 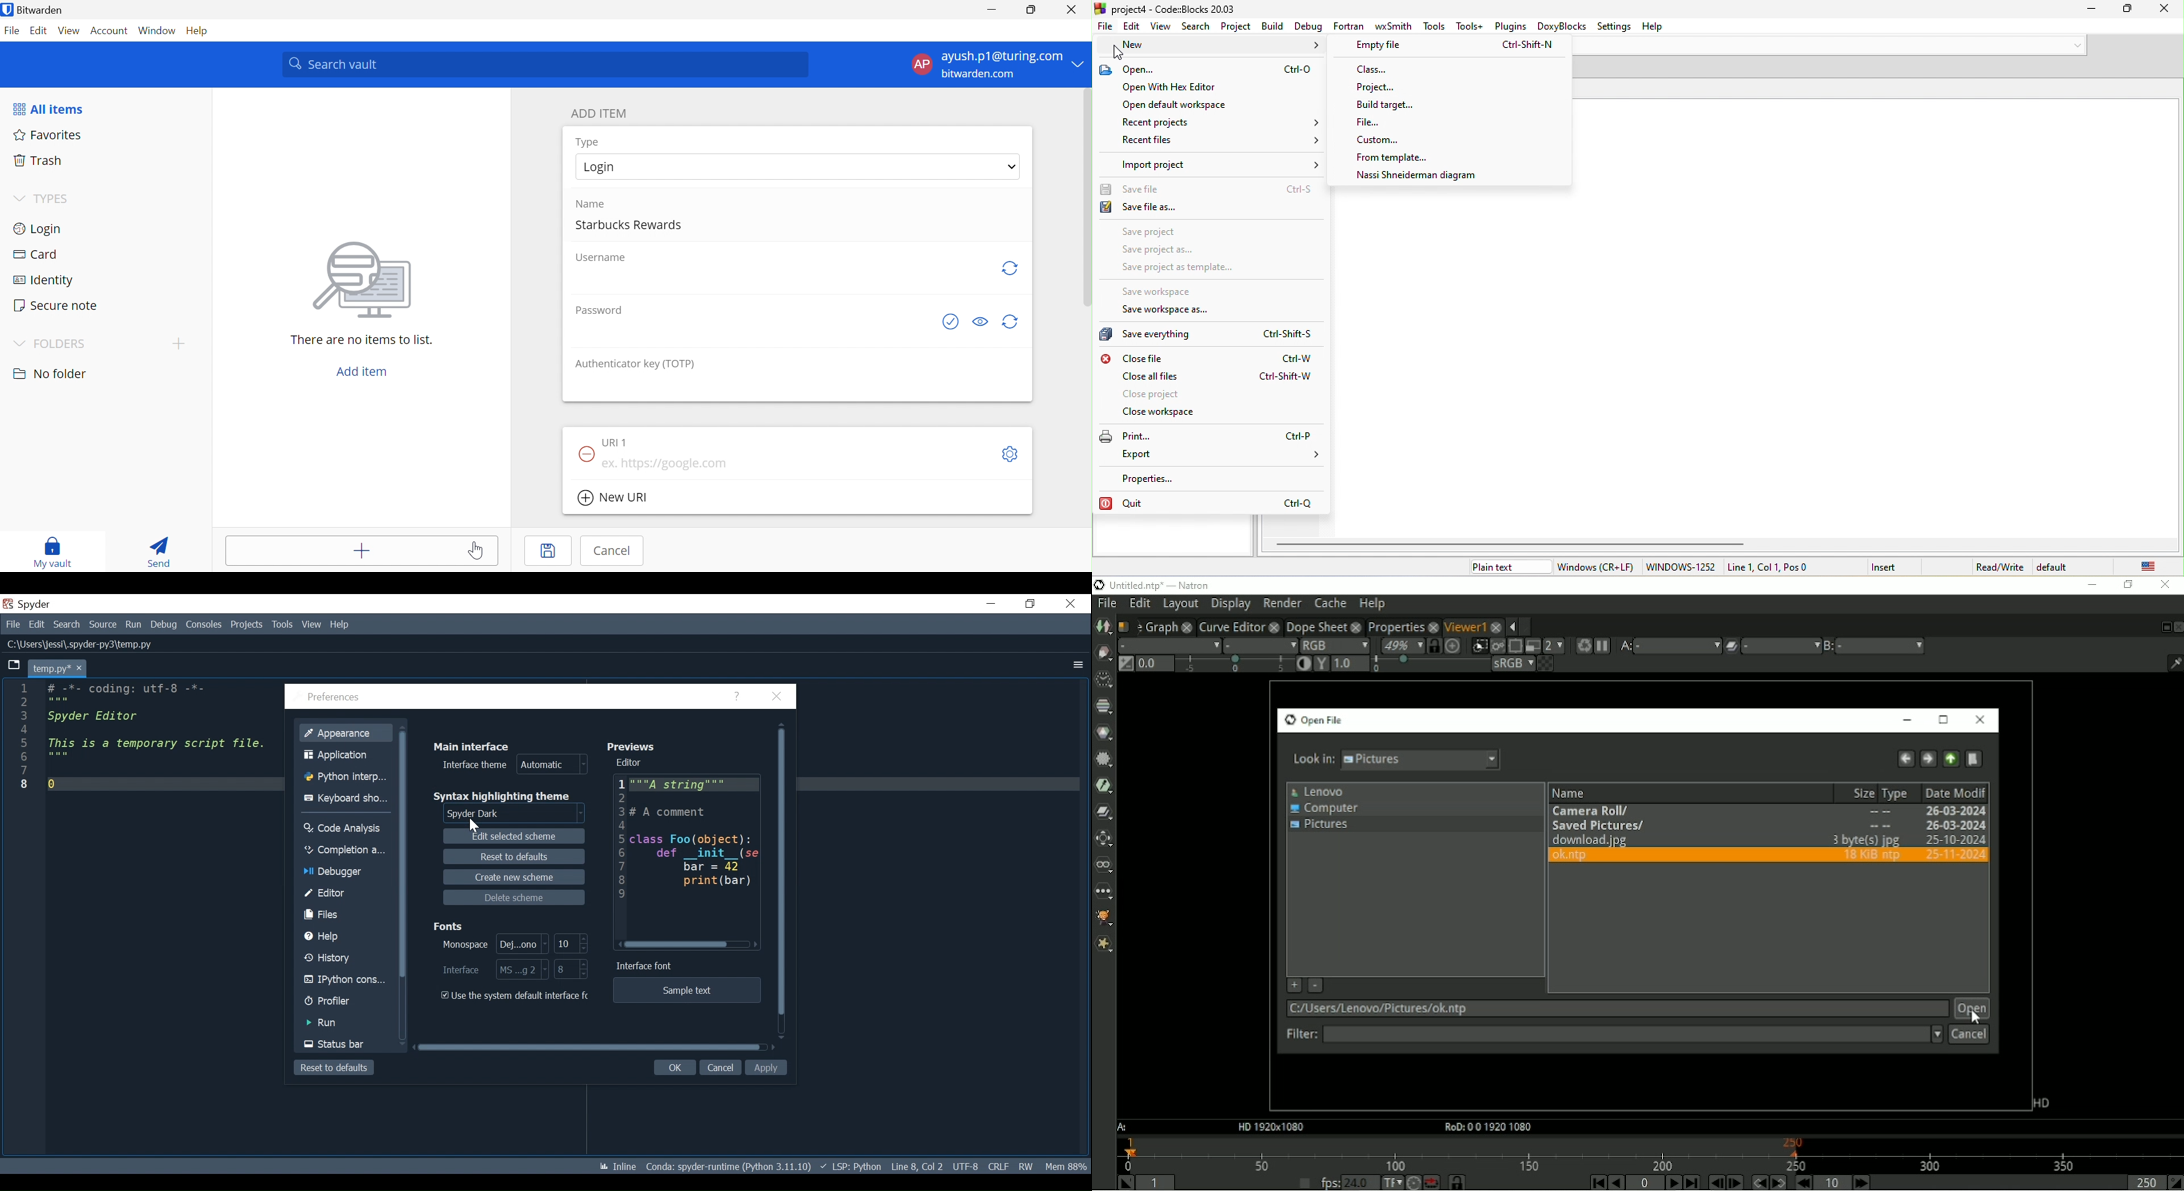 I want to click on Create new scheme, so click(x=514, y=877).